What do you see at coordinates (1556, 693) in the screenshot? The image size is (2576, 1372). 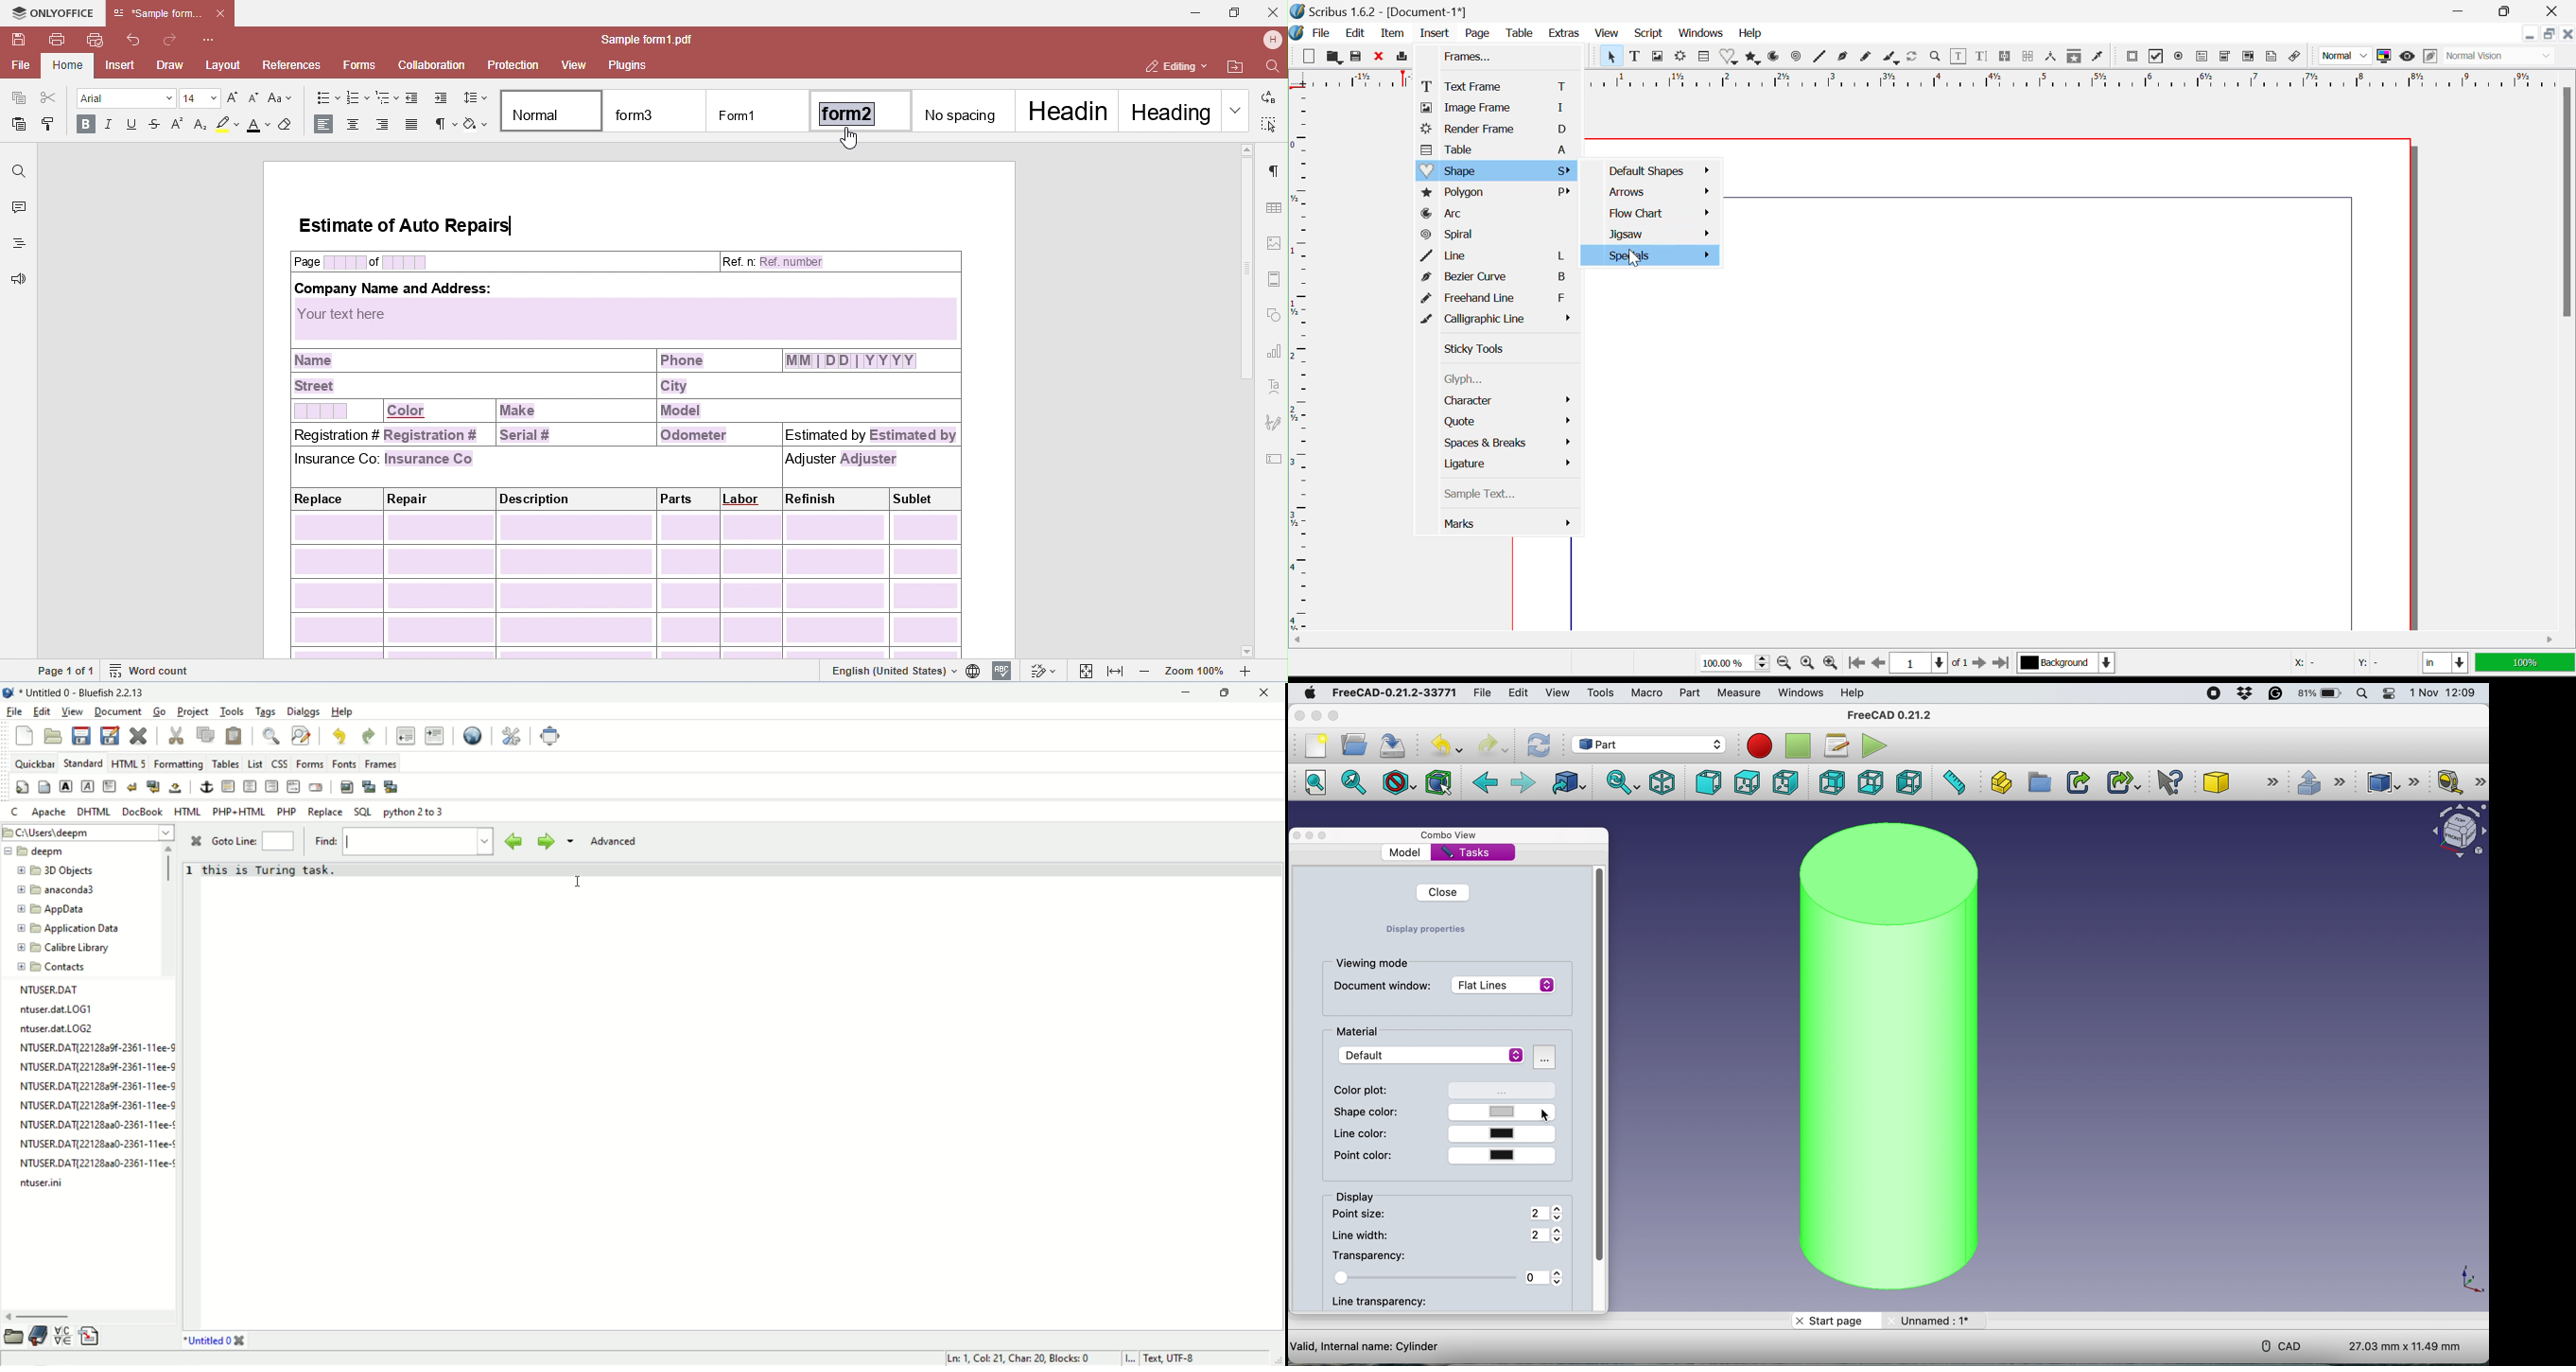 I see `view` at bounding box center [1556, 693].